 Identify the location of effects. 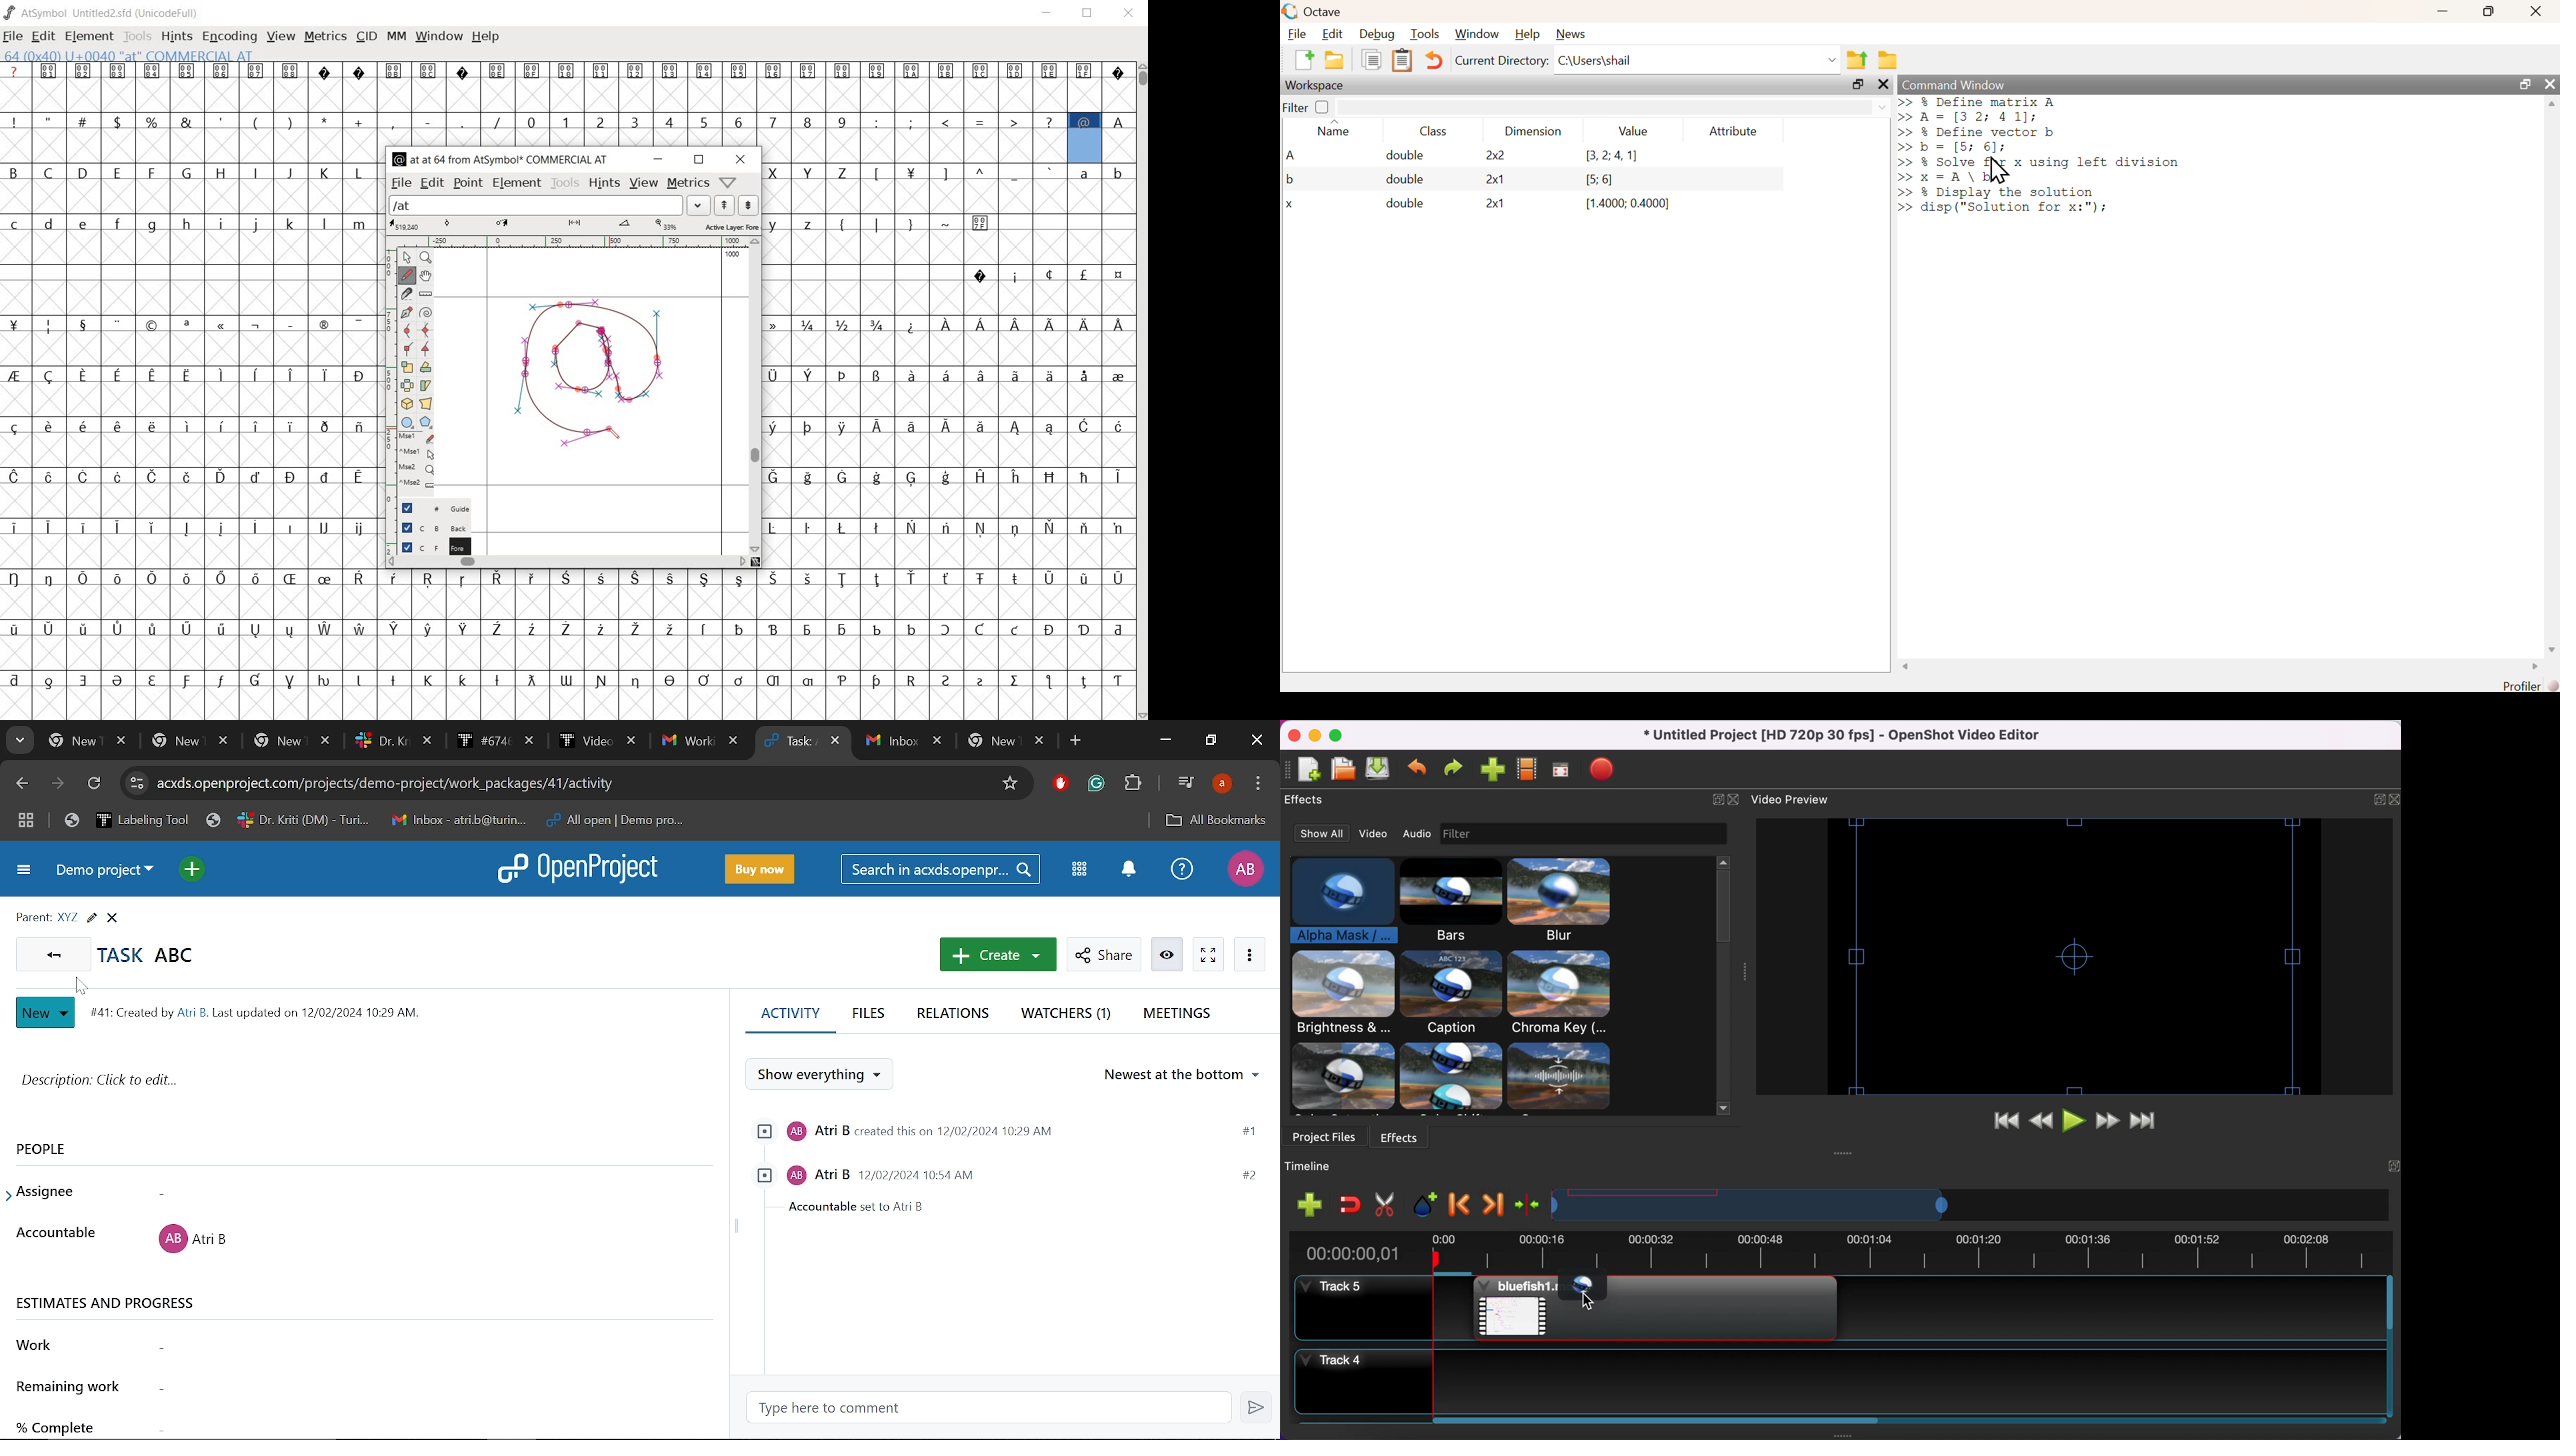
(1460, 1078).